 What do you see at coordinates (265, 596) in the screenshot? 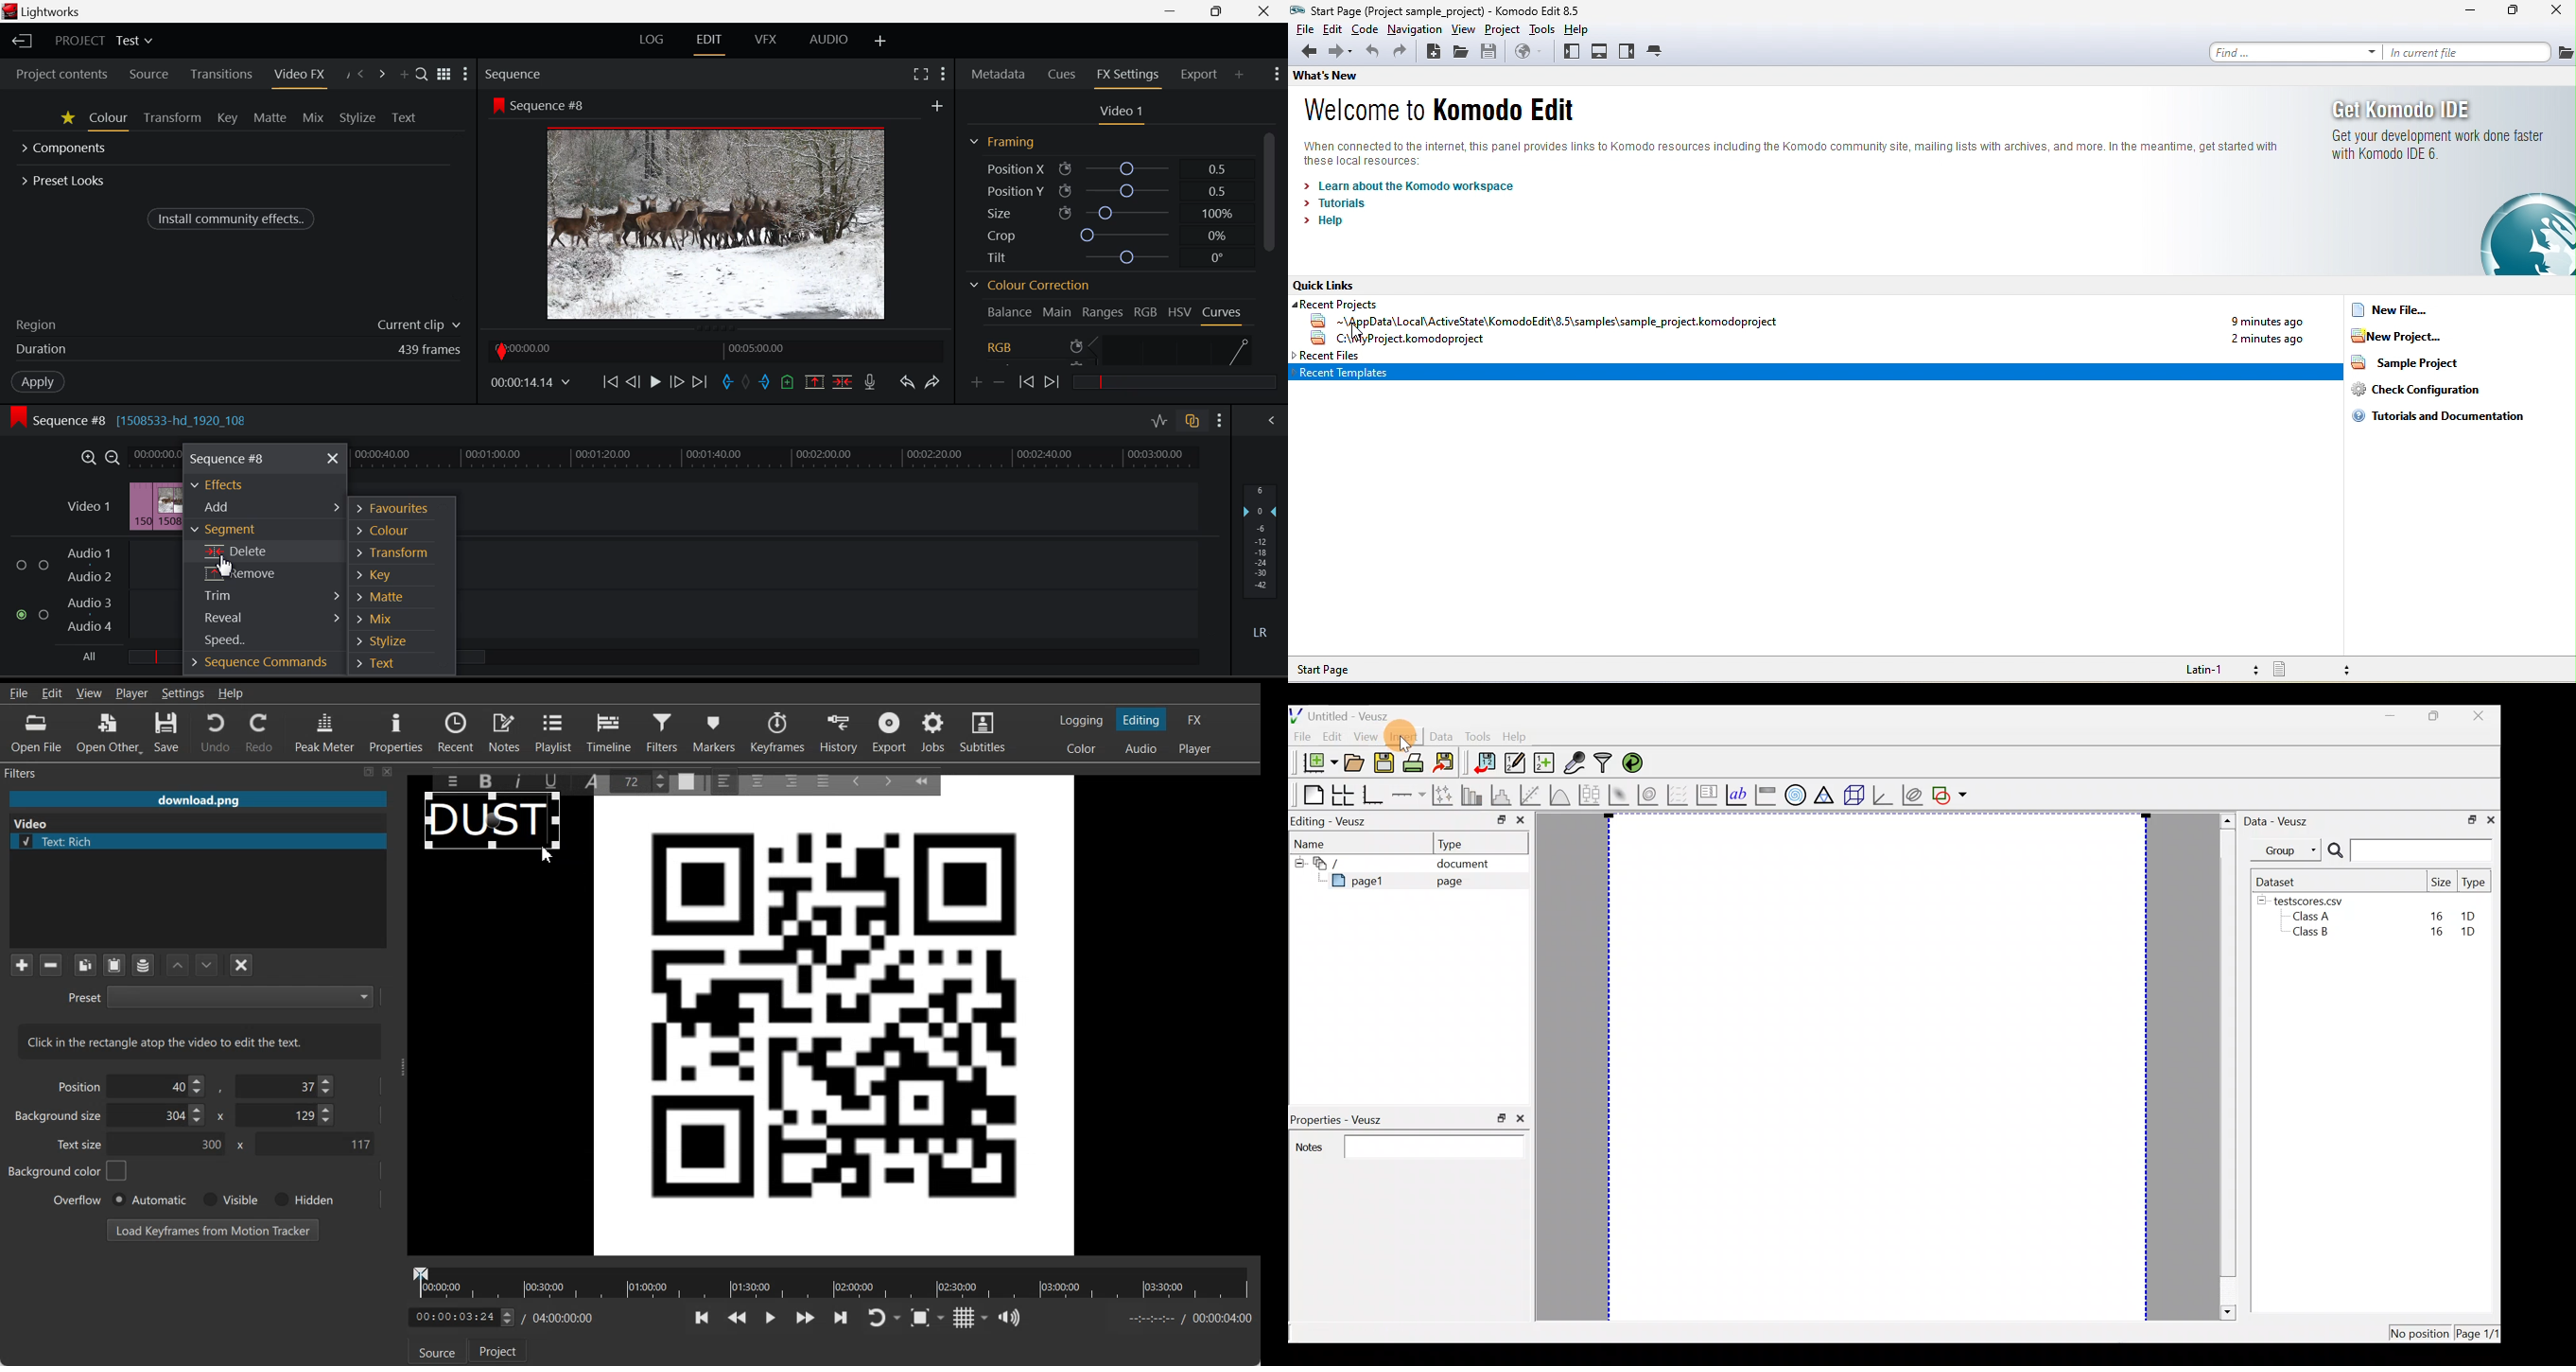
I see `Trim` at bounding box center [265, 596].